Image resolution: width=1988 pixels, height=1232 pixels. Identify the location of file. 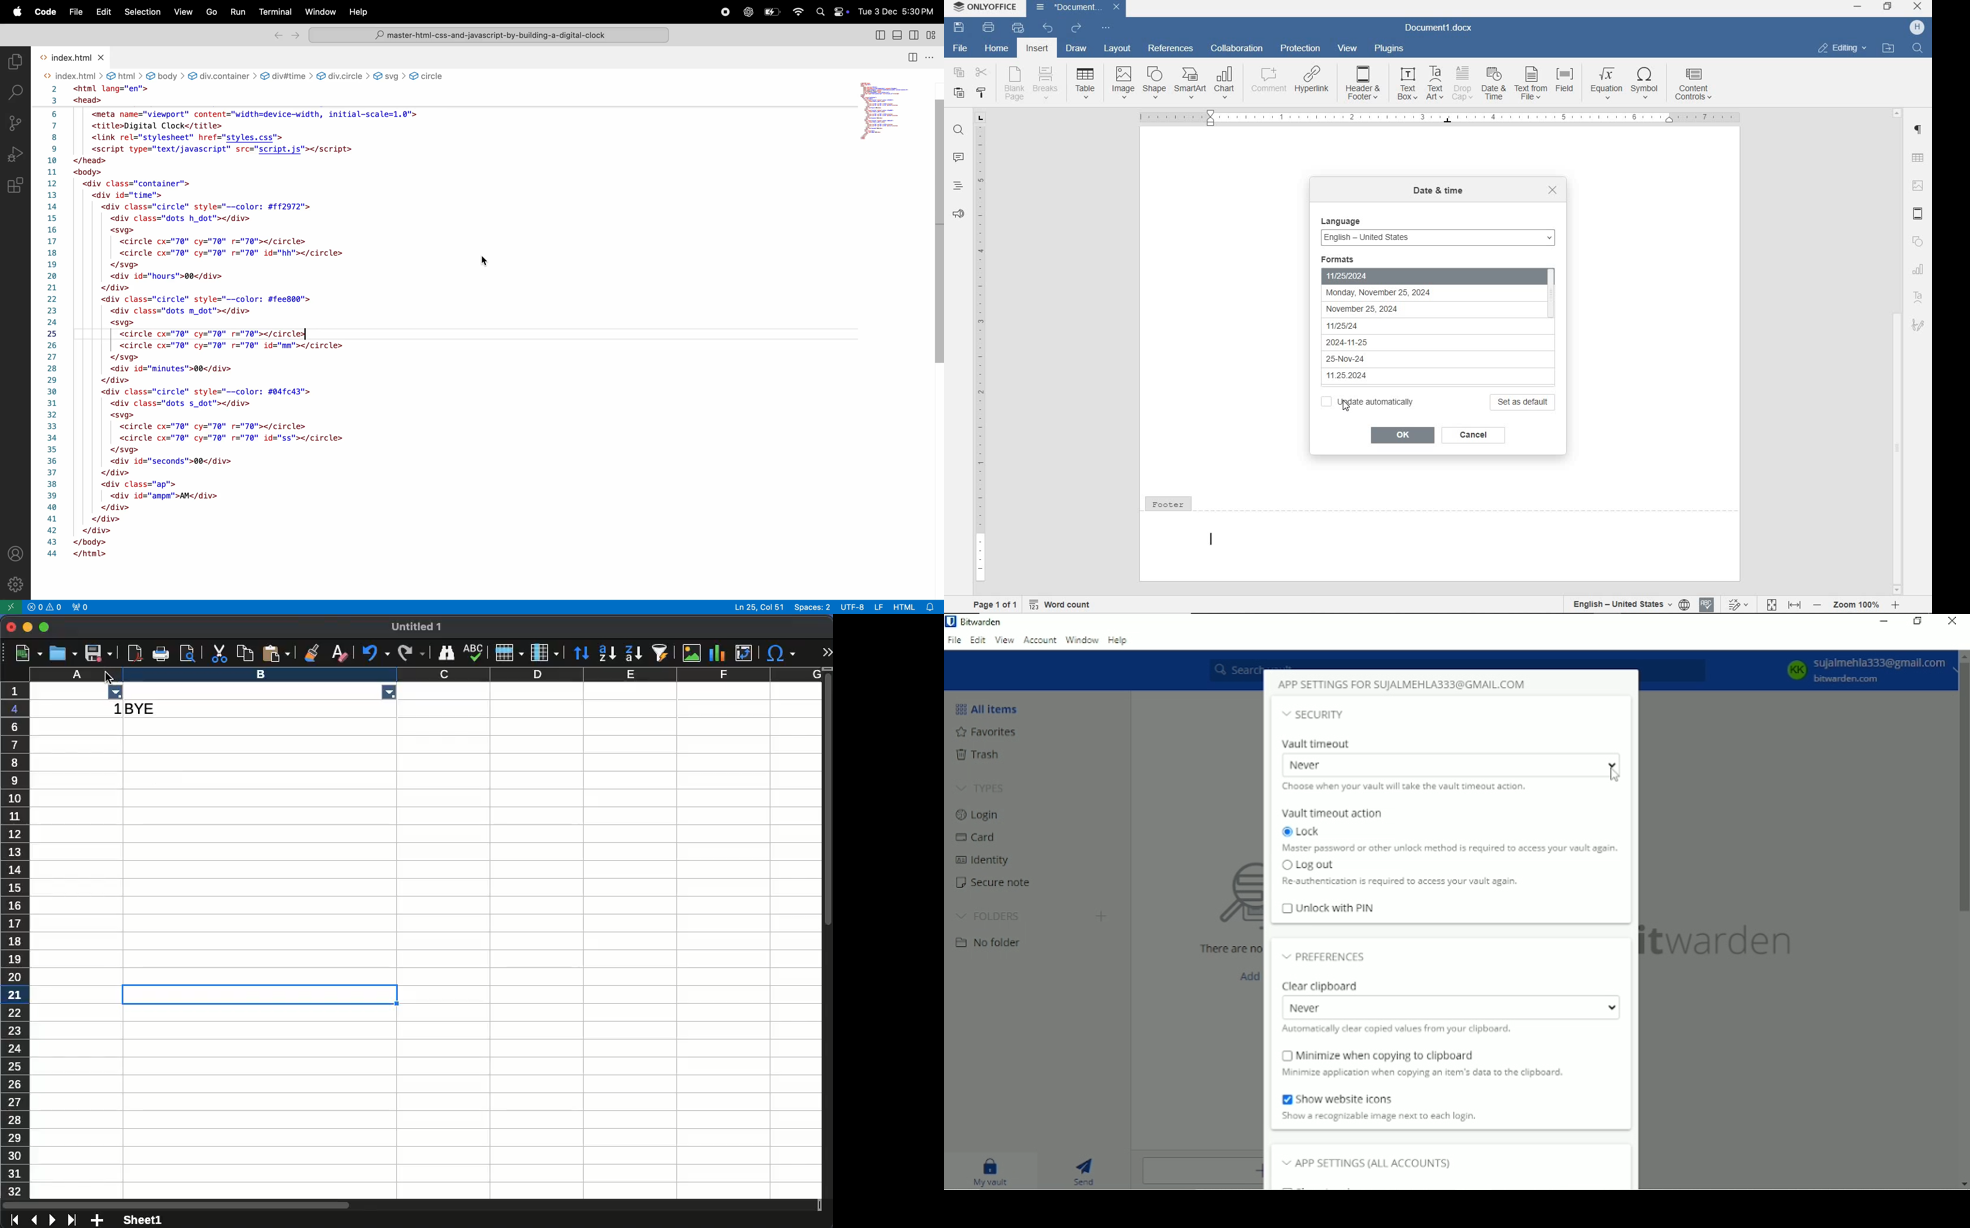
(961, 49).